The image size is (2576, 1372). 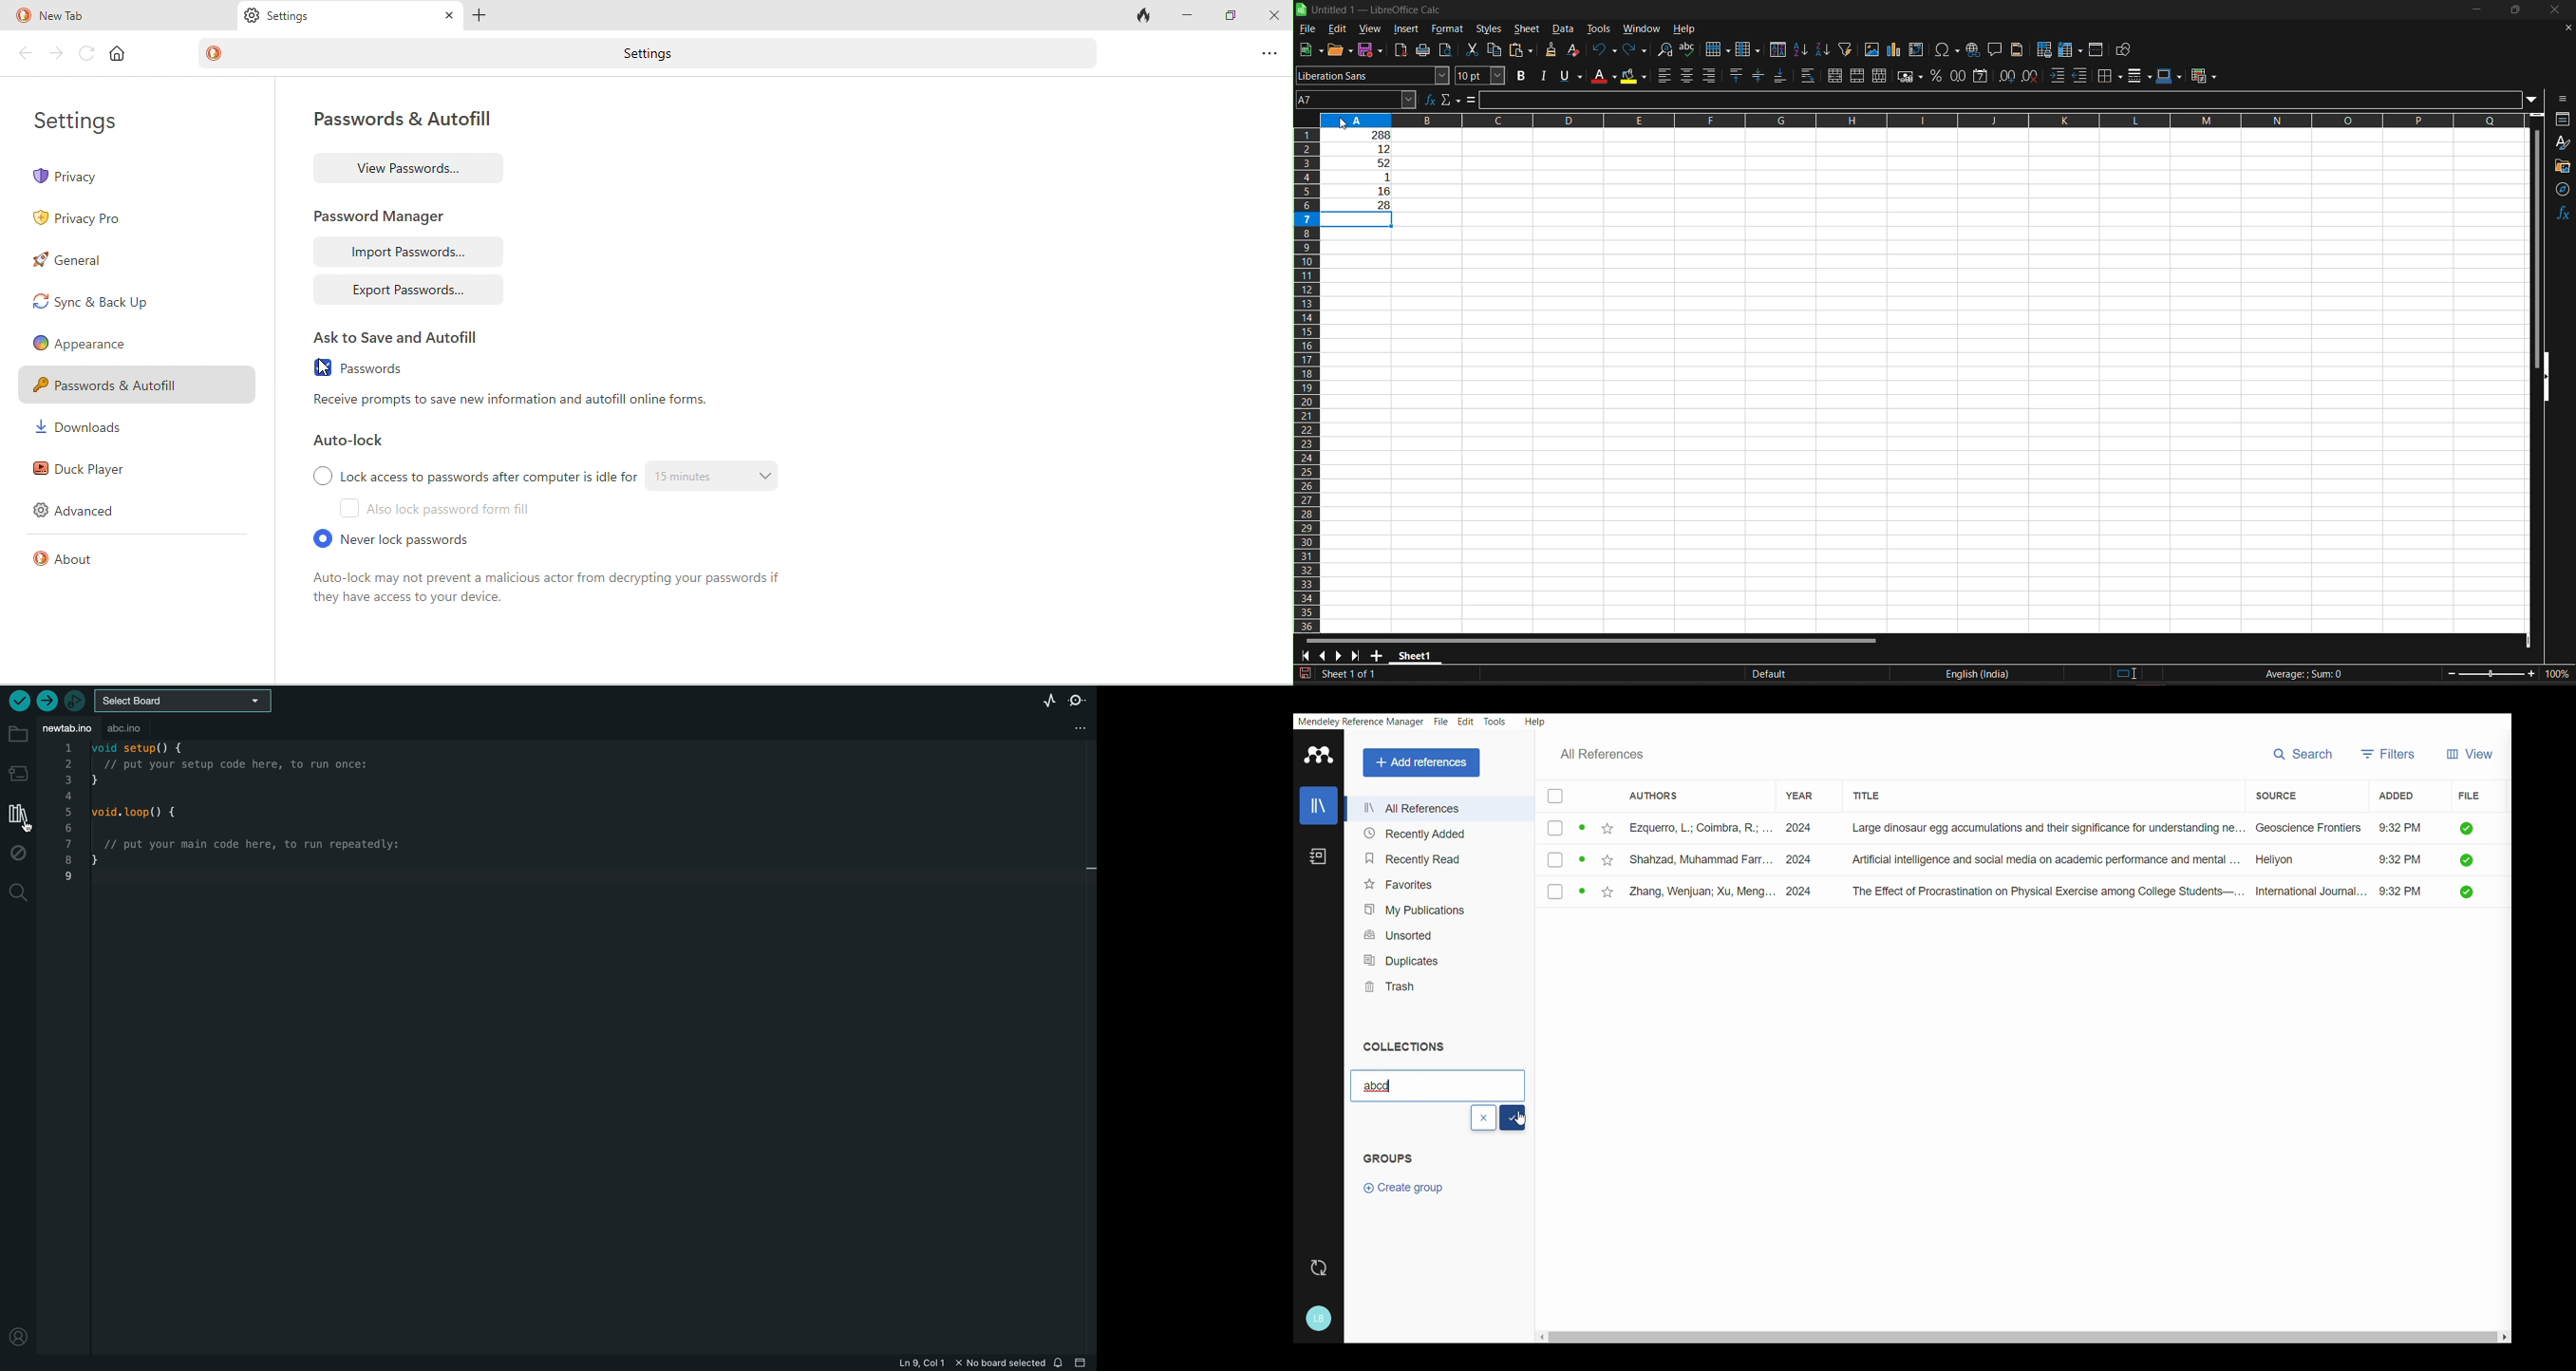 What do you see at coordinates (1448, 29) in the screenshot?
I see `format` at bounding box center [1448, 29].